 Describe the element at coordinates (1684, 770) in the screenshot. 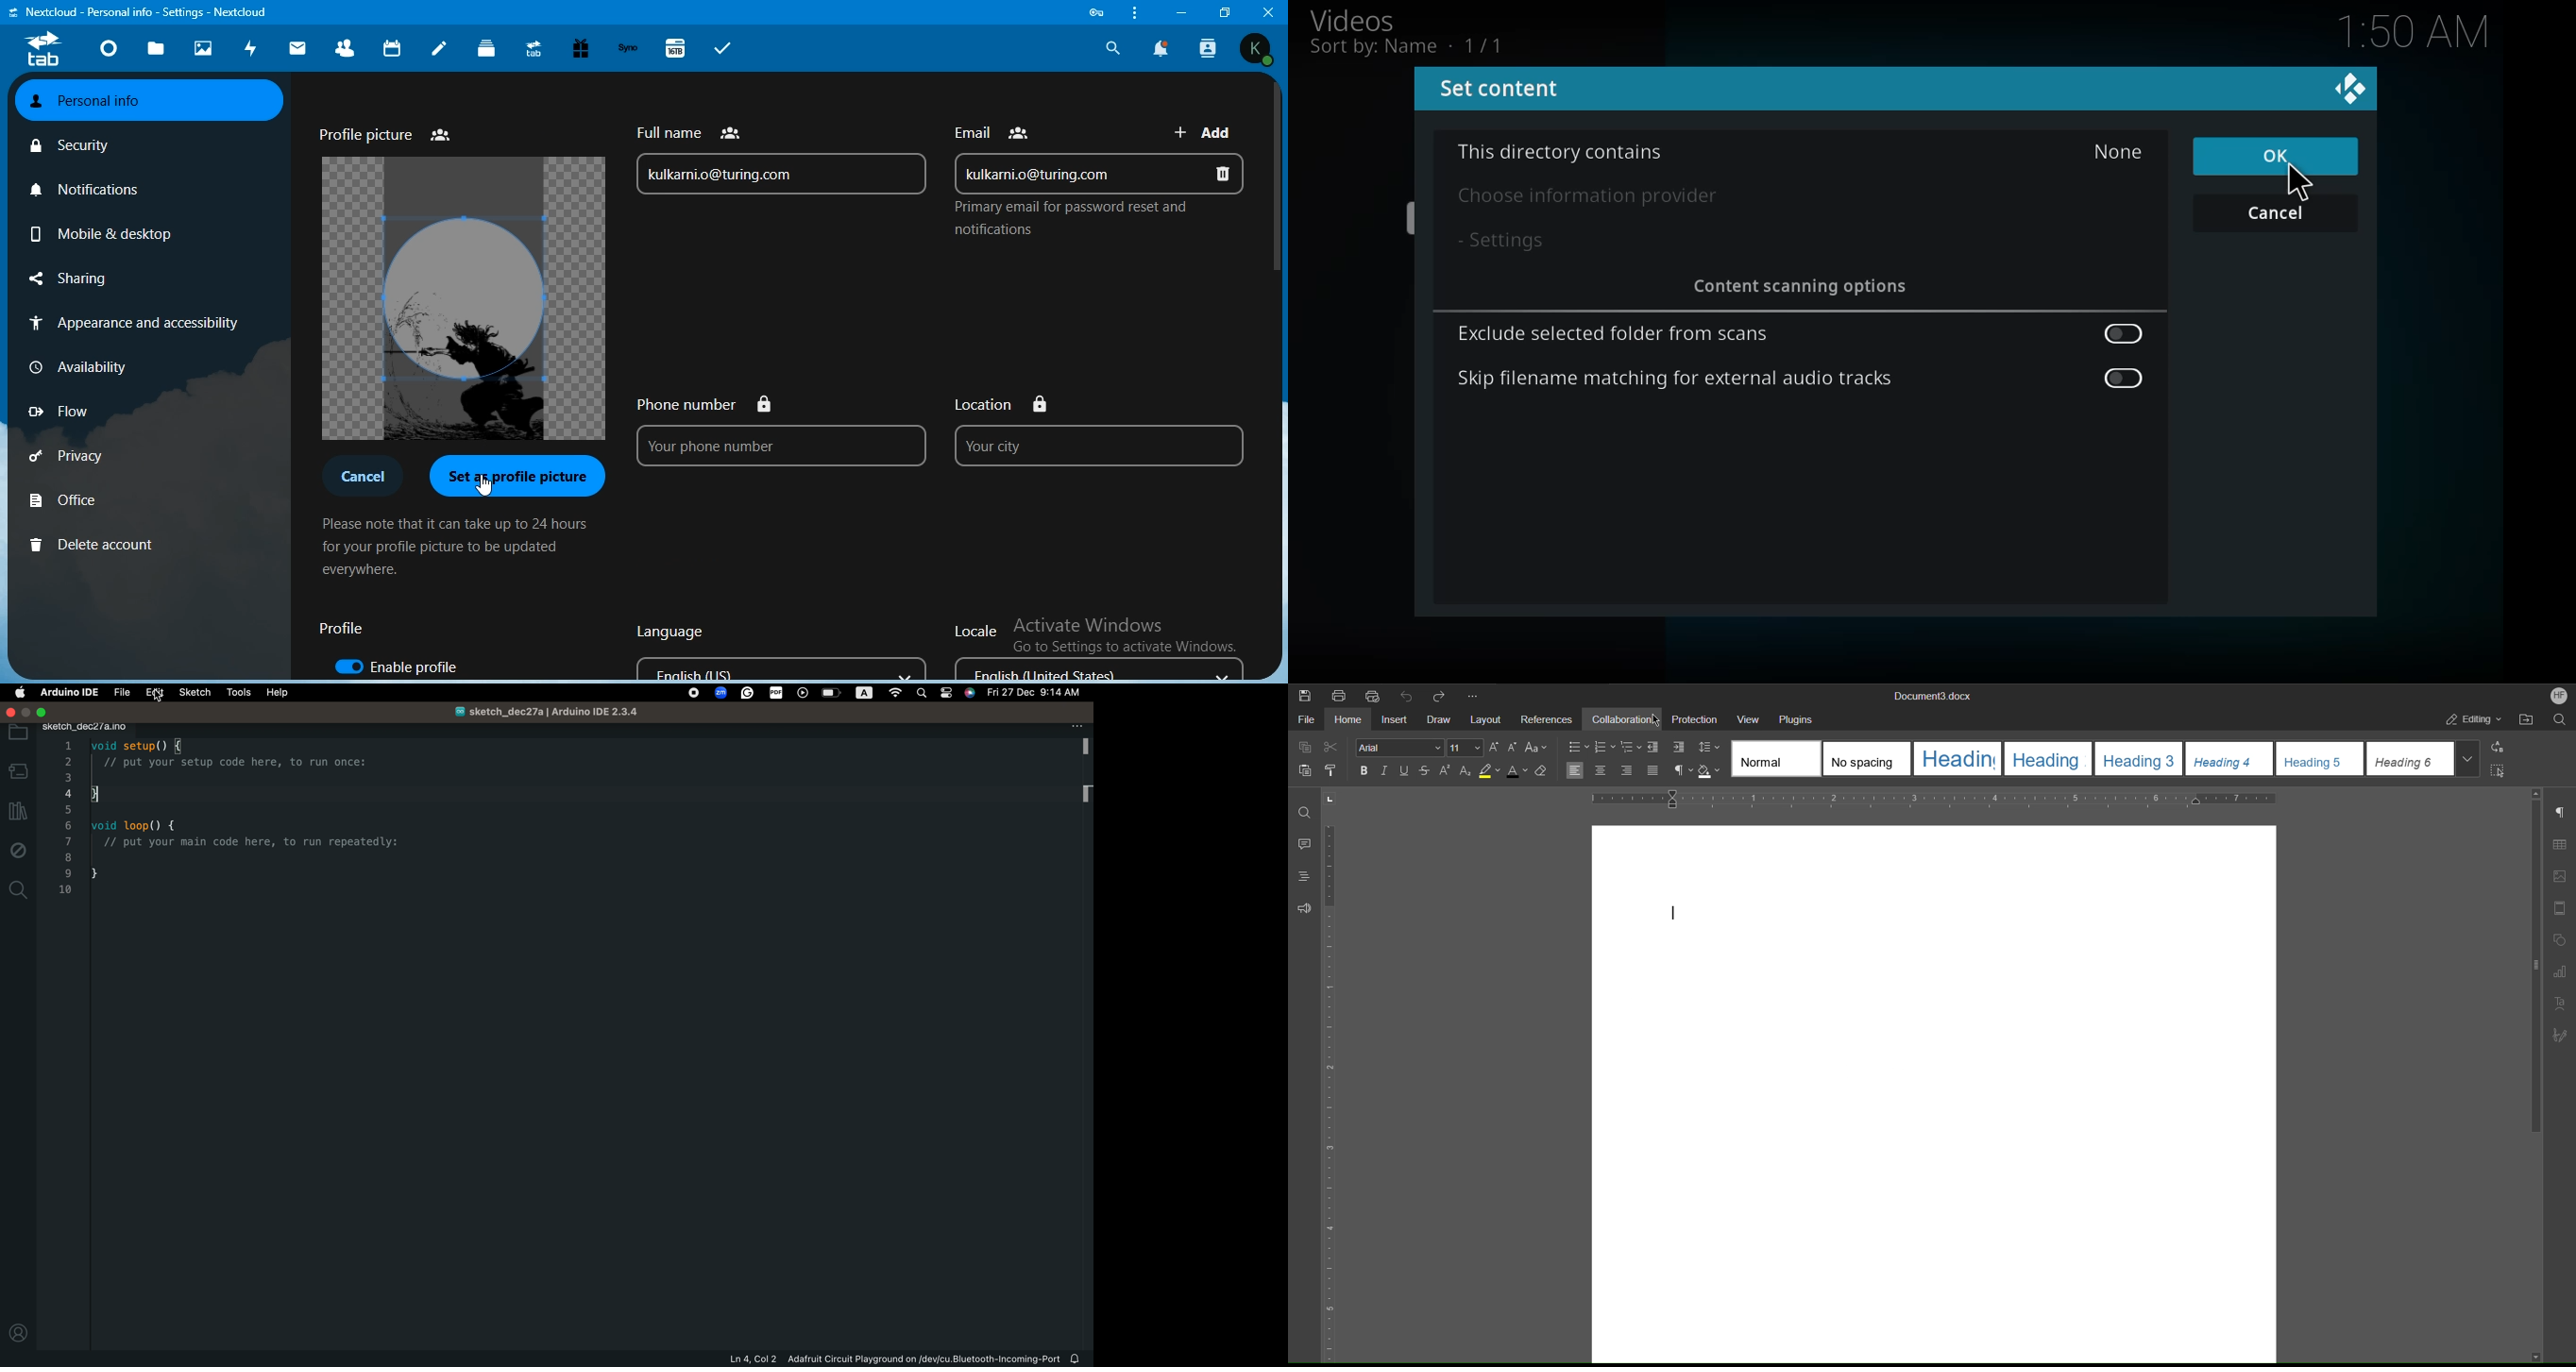

I see `Nonprinting characters` at that location.